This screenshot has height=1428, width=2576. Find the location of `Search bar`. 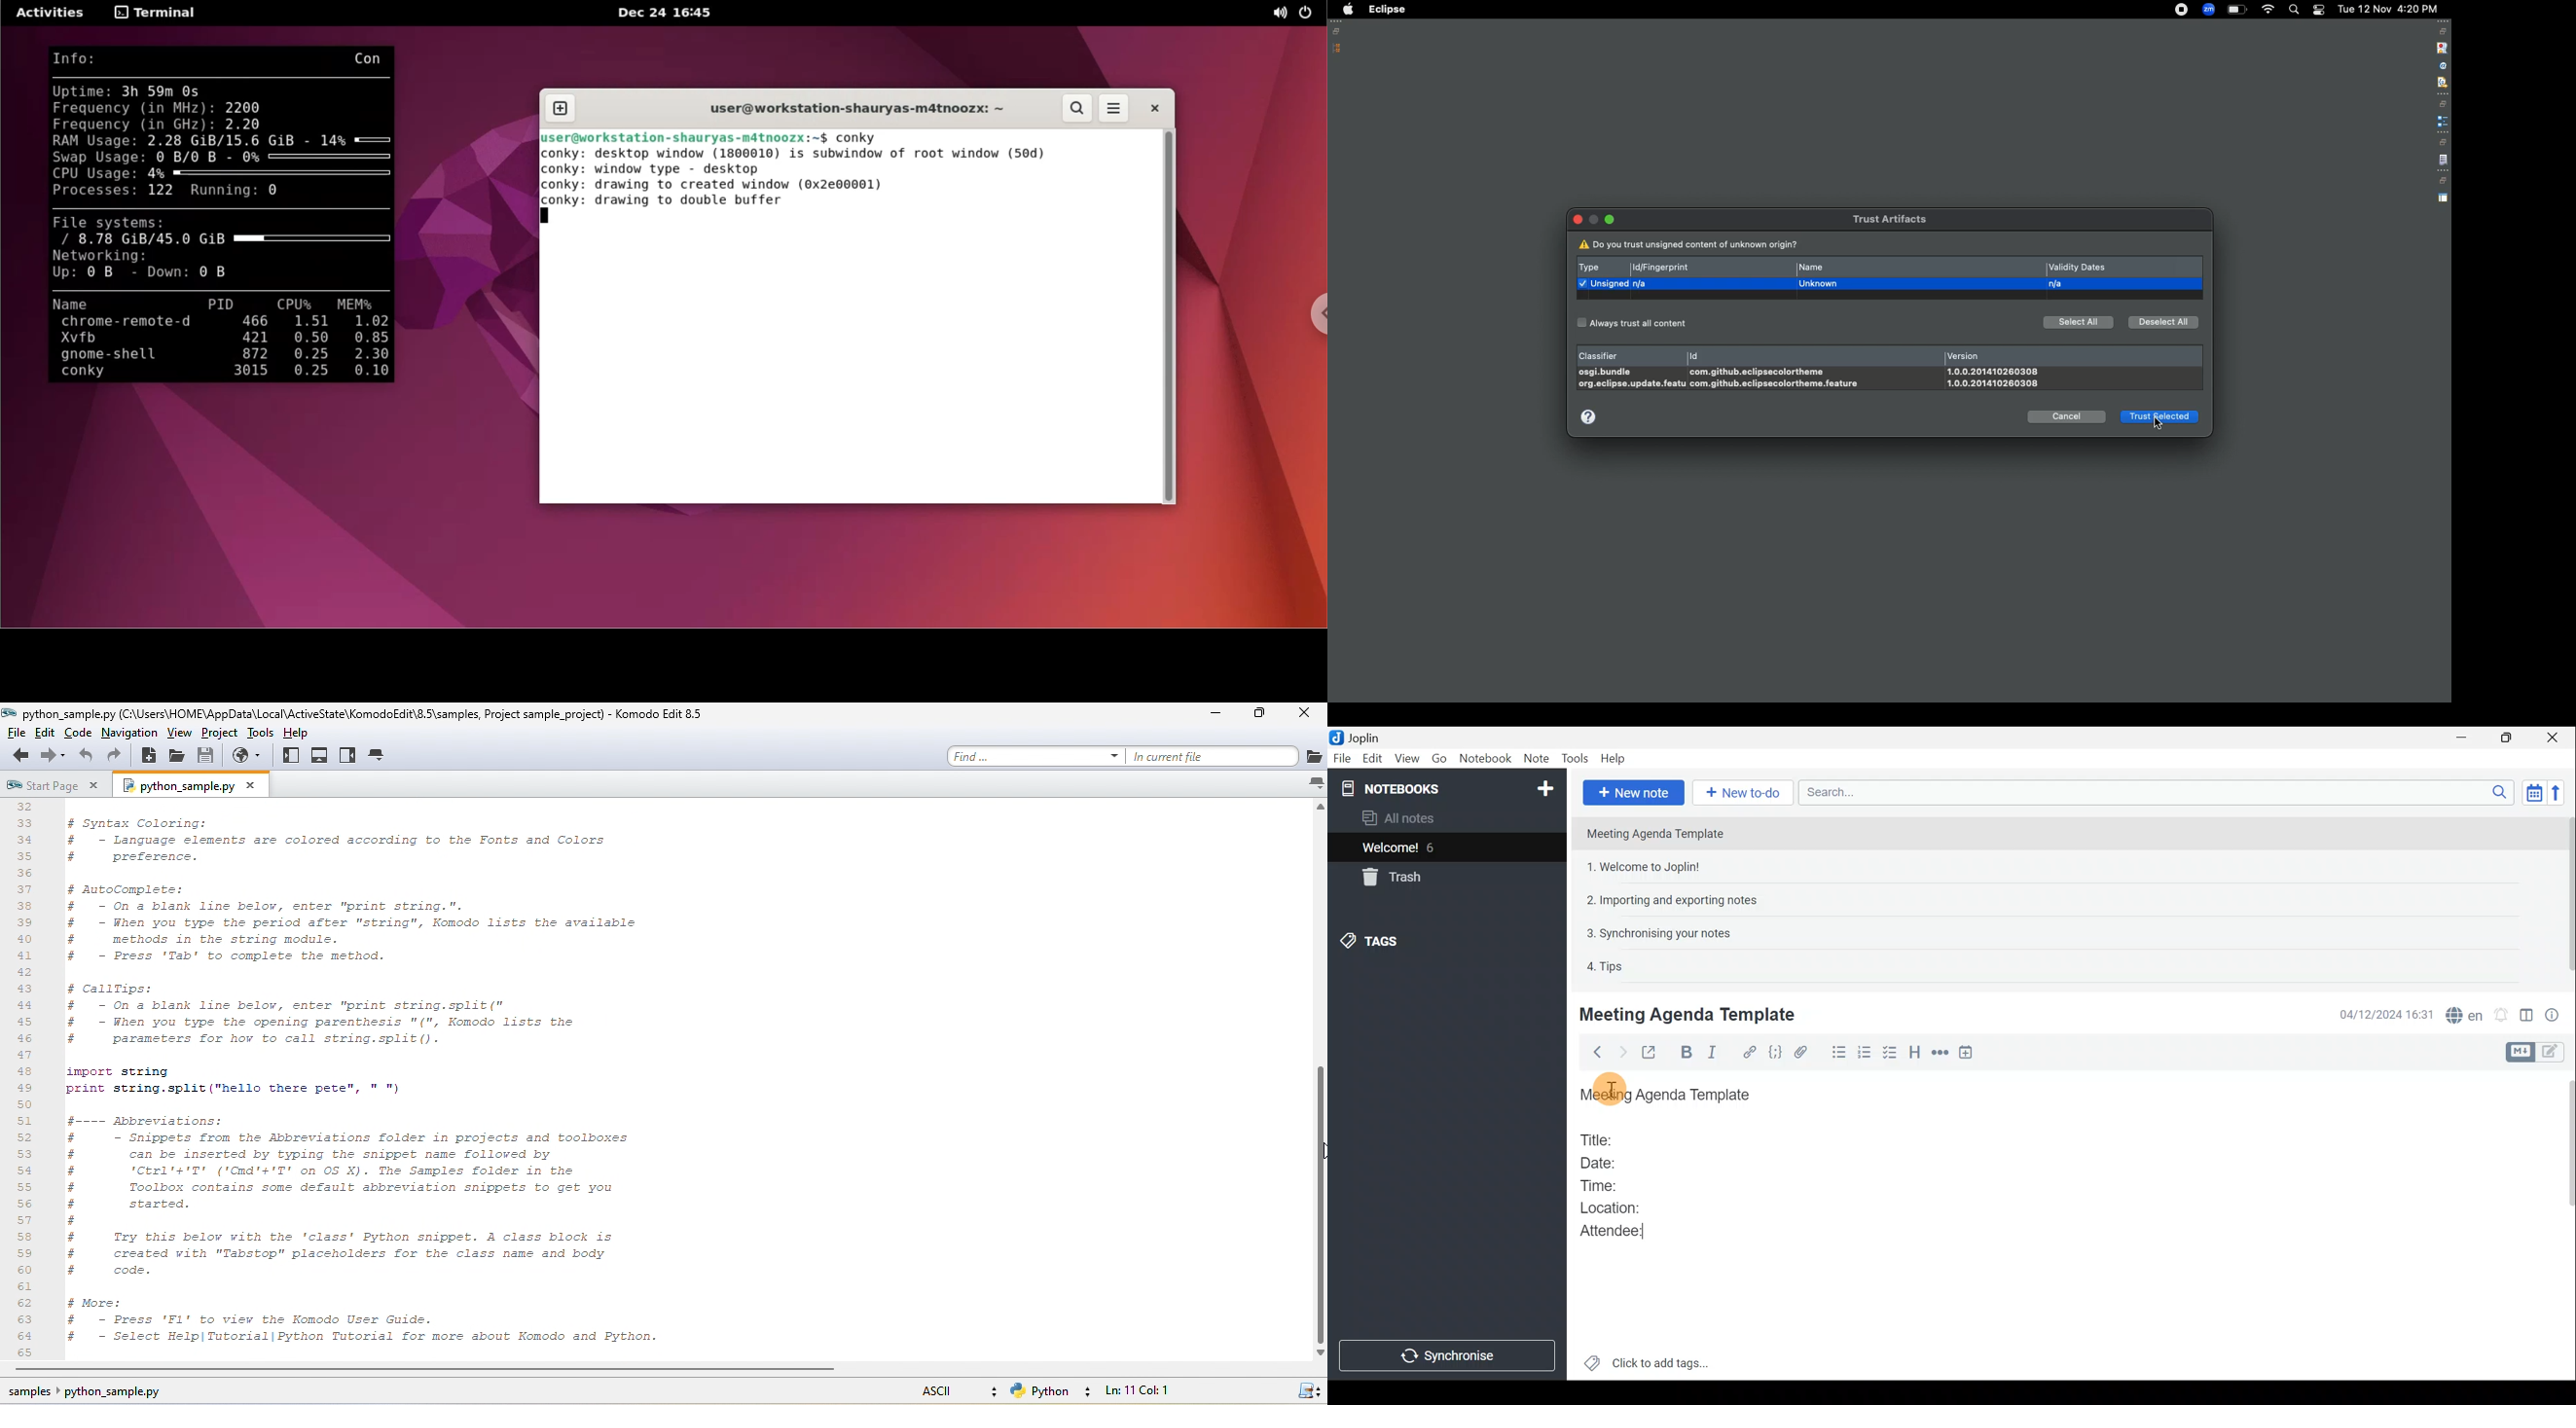

Search bar is located at coordinates (2153, 792).